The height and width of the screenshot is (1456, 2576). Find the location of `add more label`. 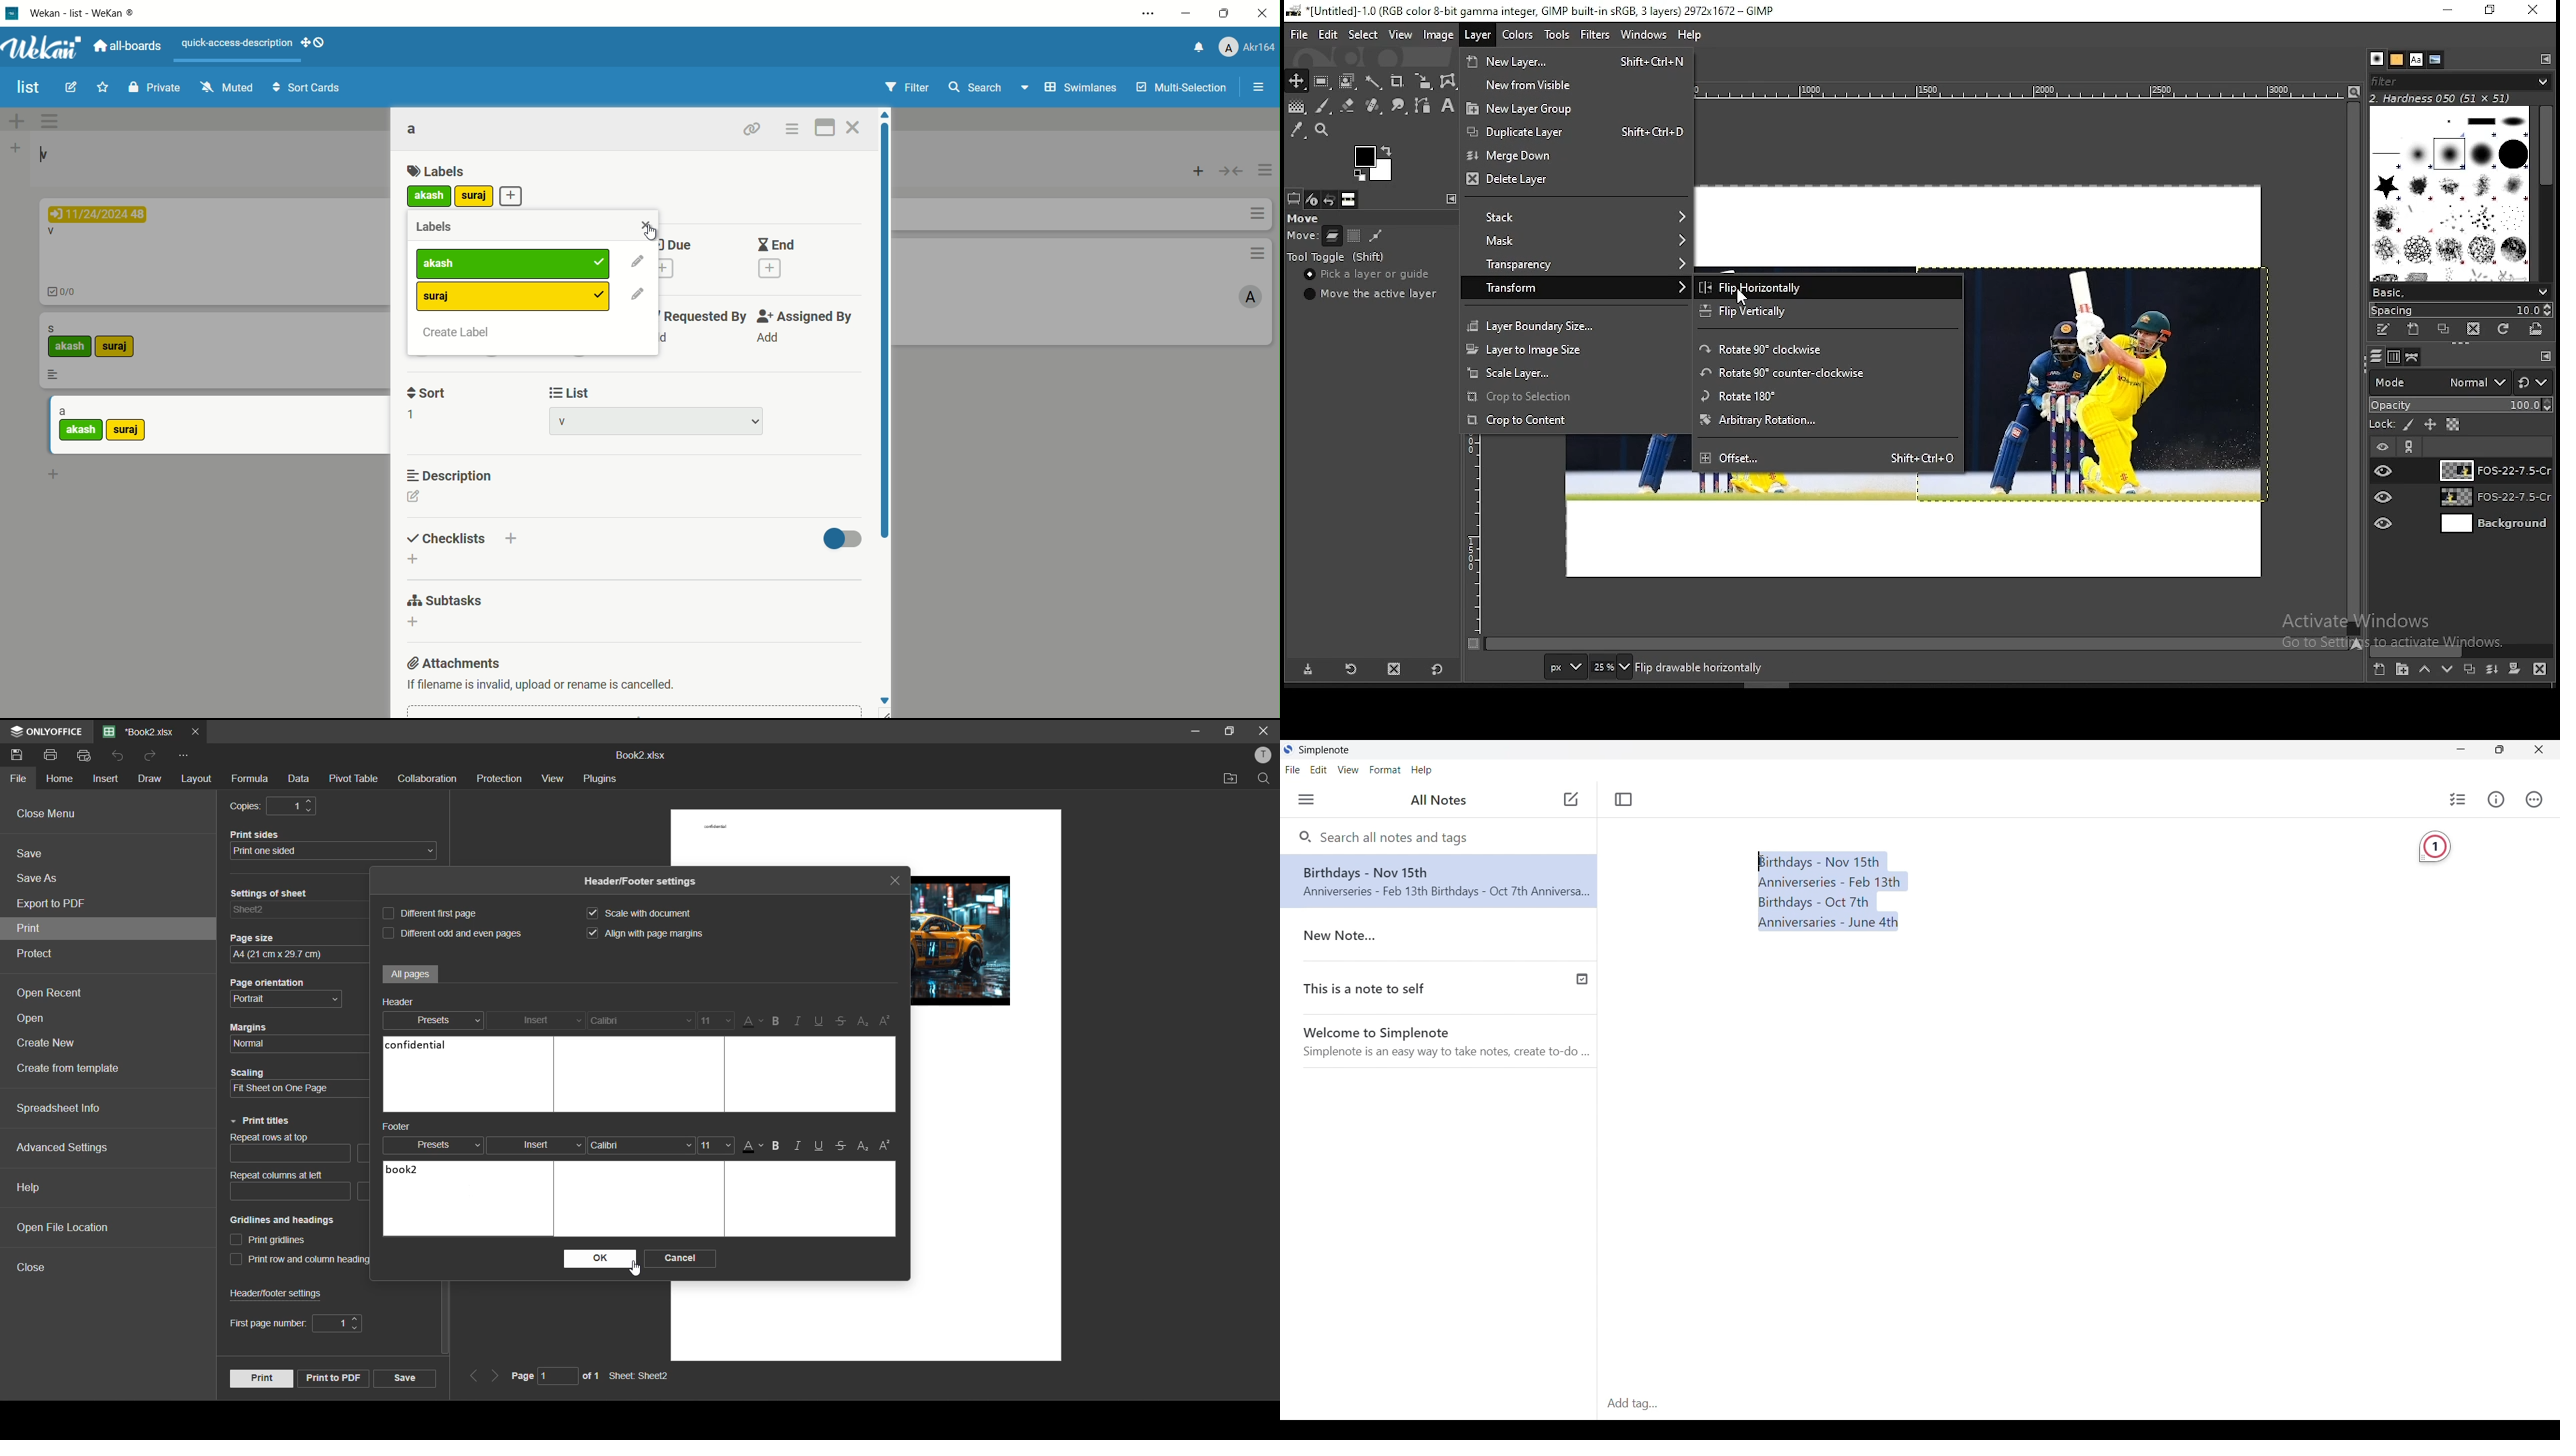

add more label is located at coordinates (476, 196).